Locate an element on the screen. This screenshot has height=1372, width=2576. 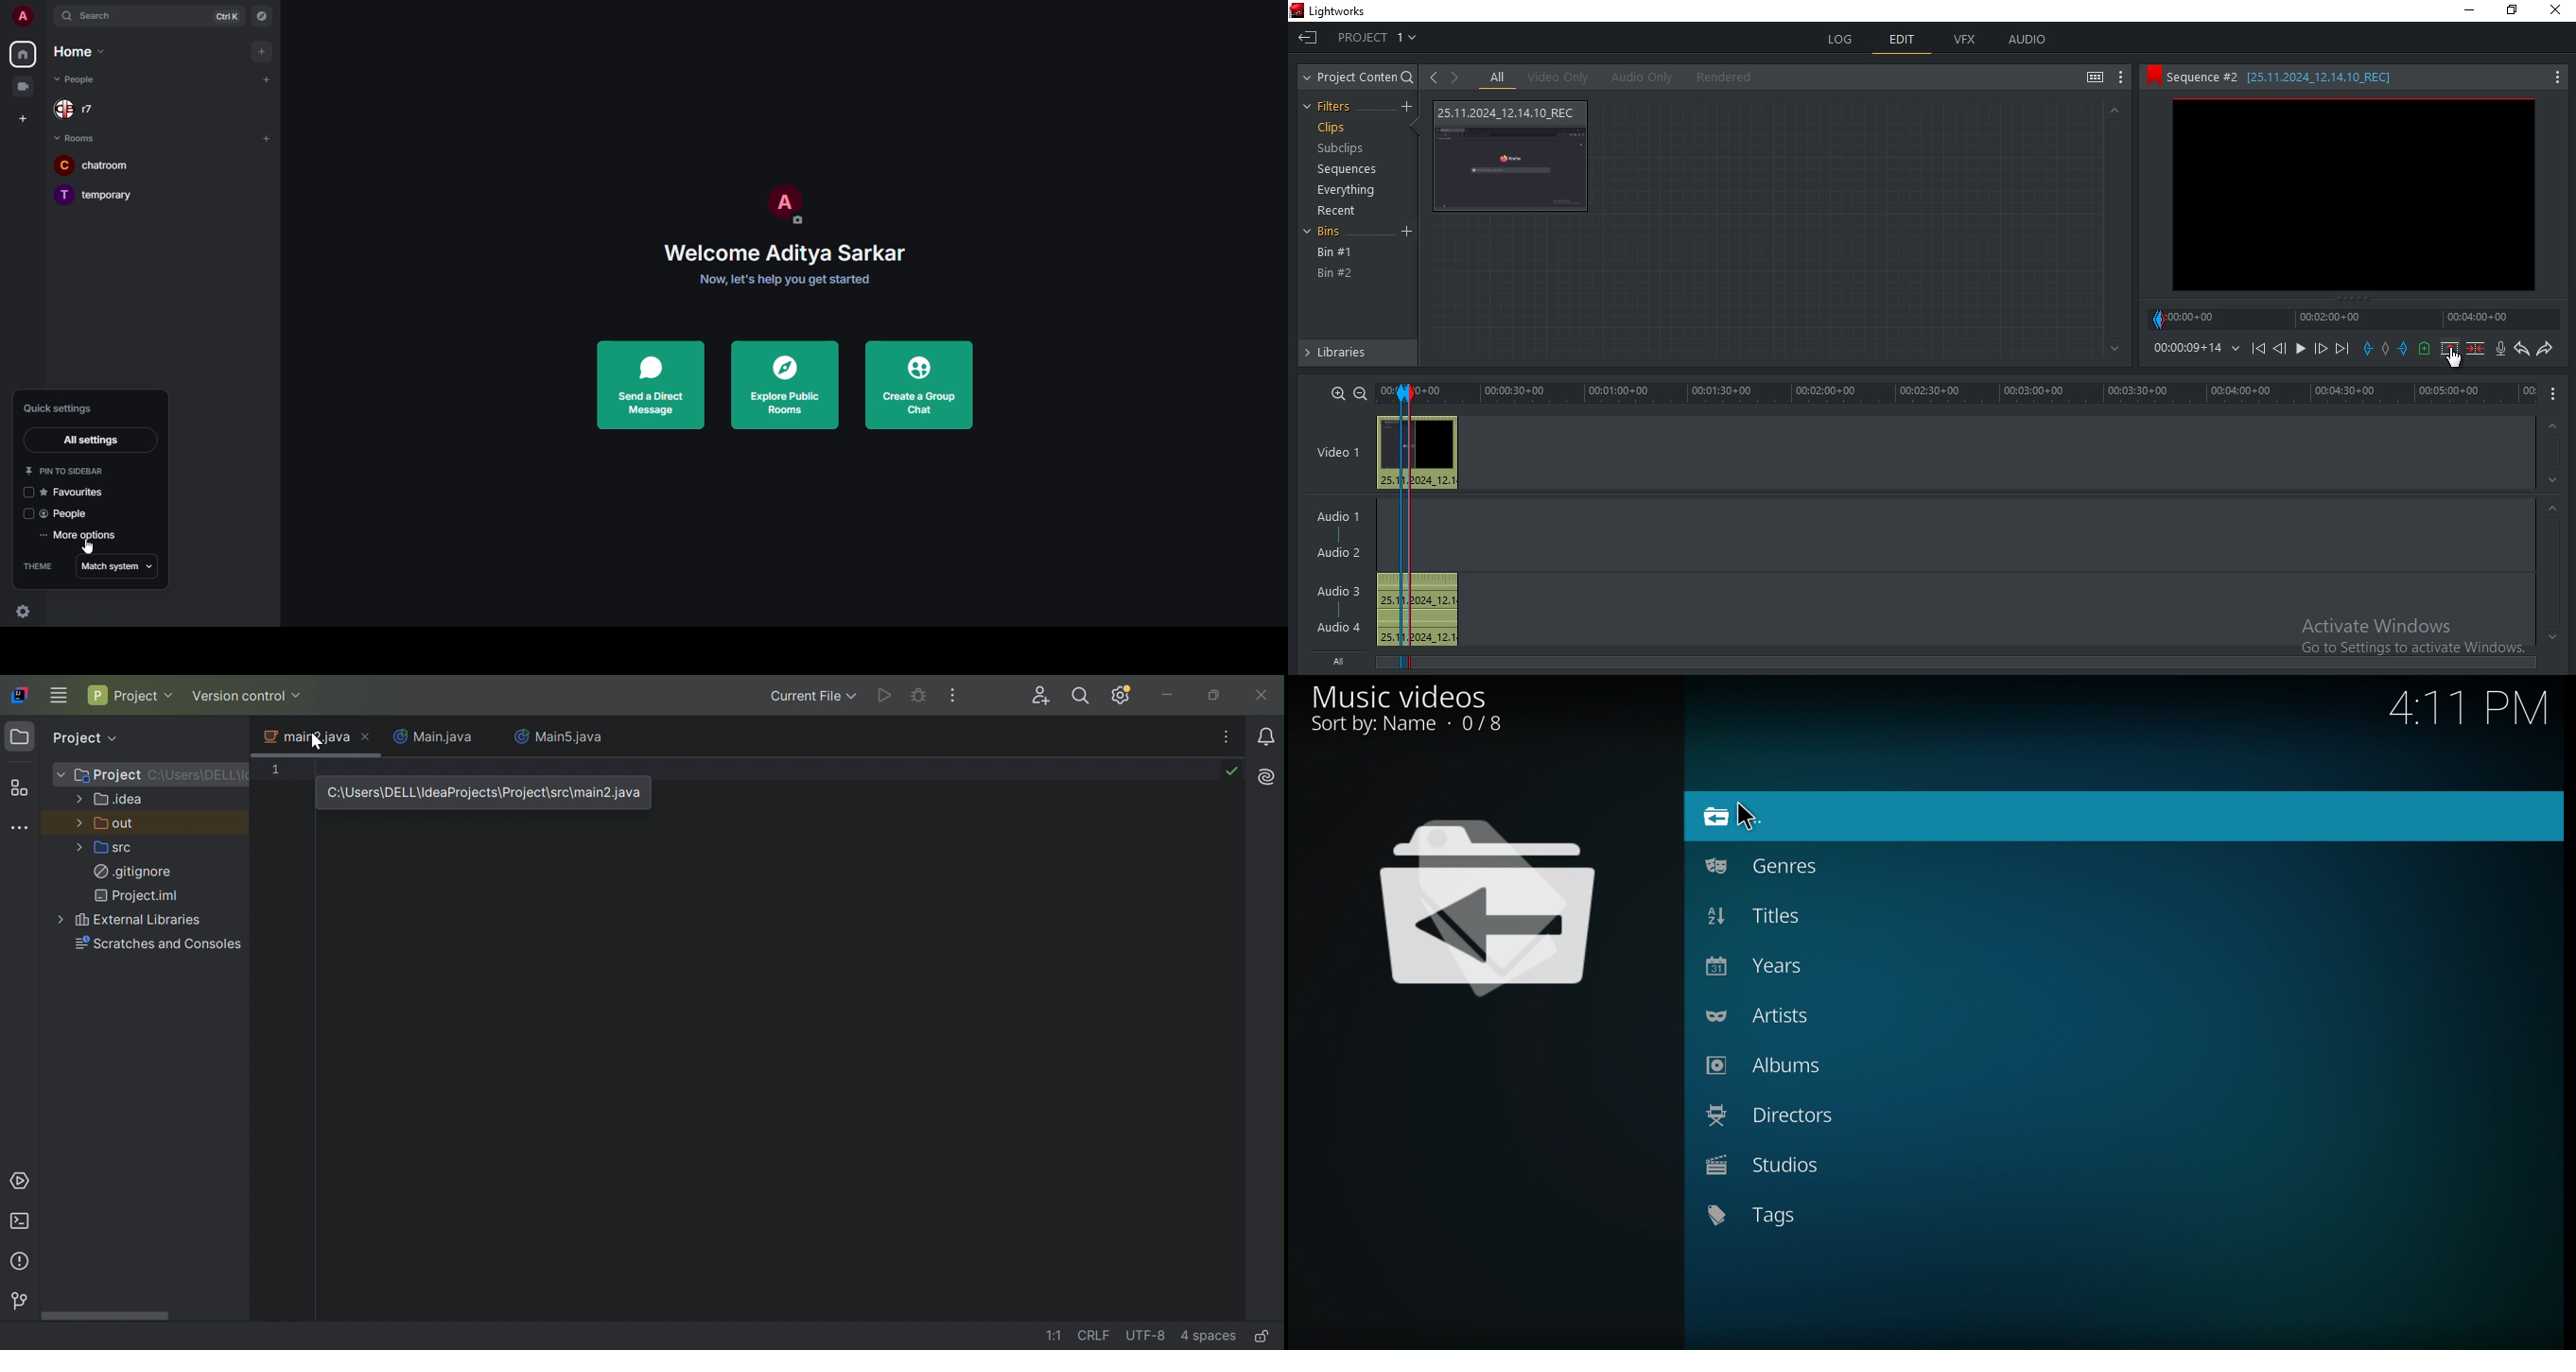
video room is located at coordinates (23, 86).